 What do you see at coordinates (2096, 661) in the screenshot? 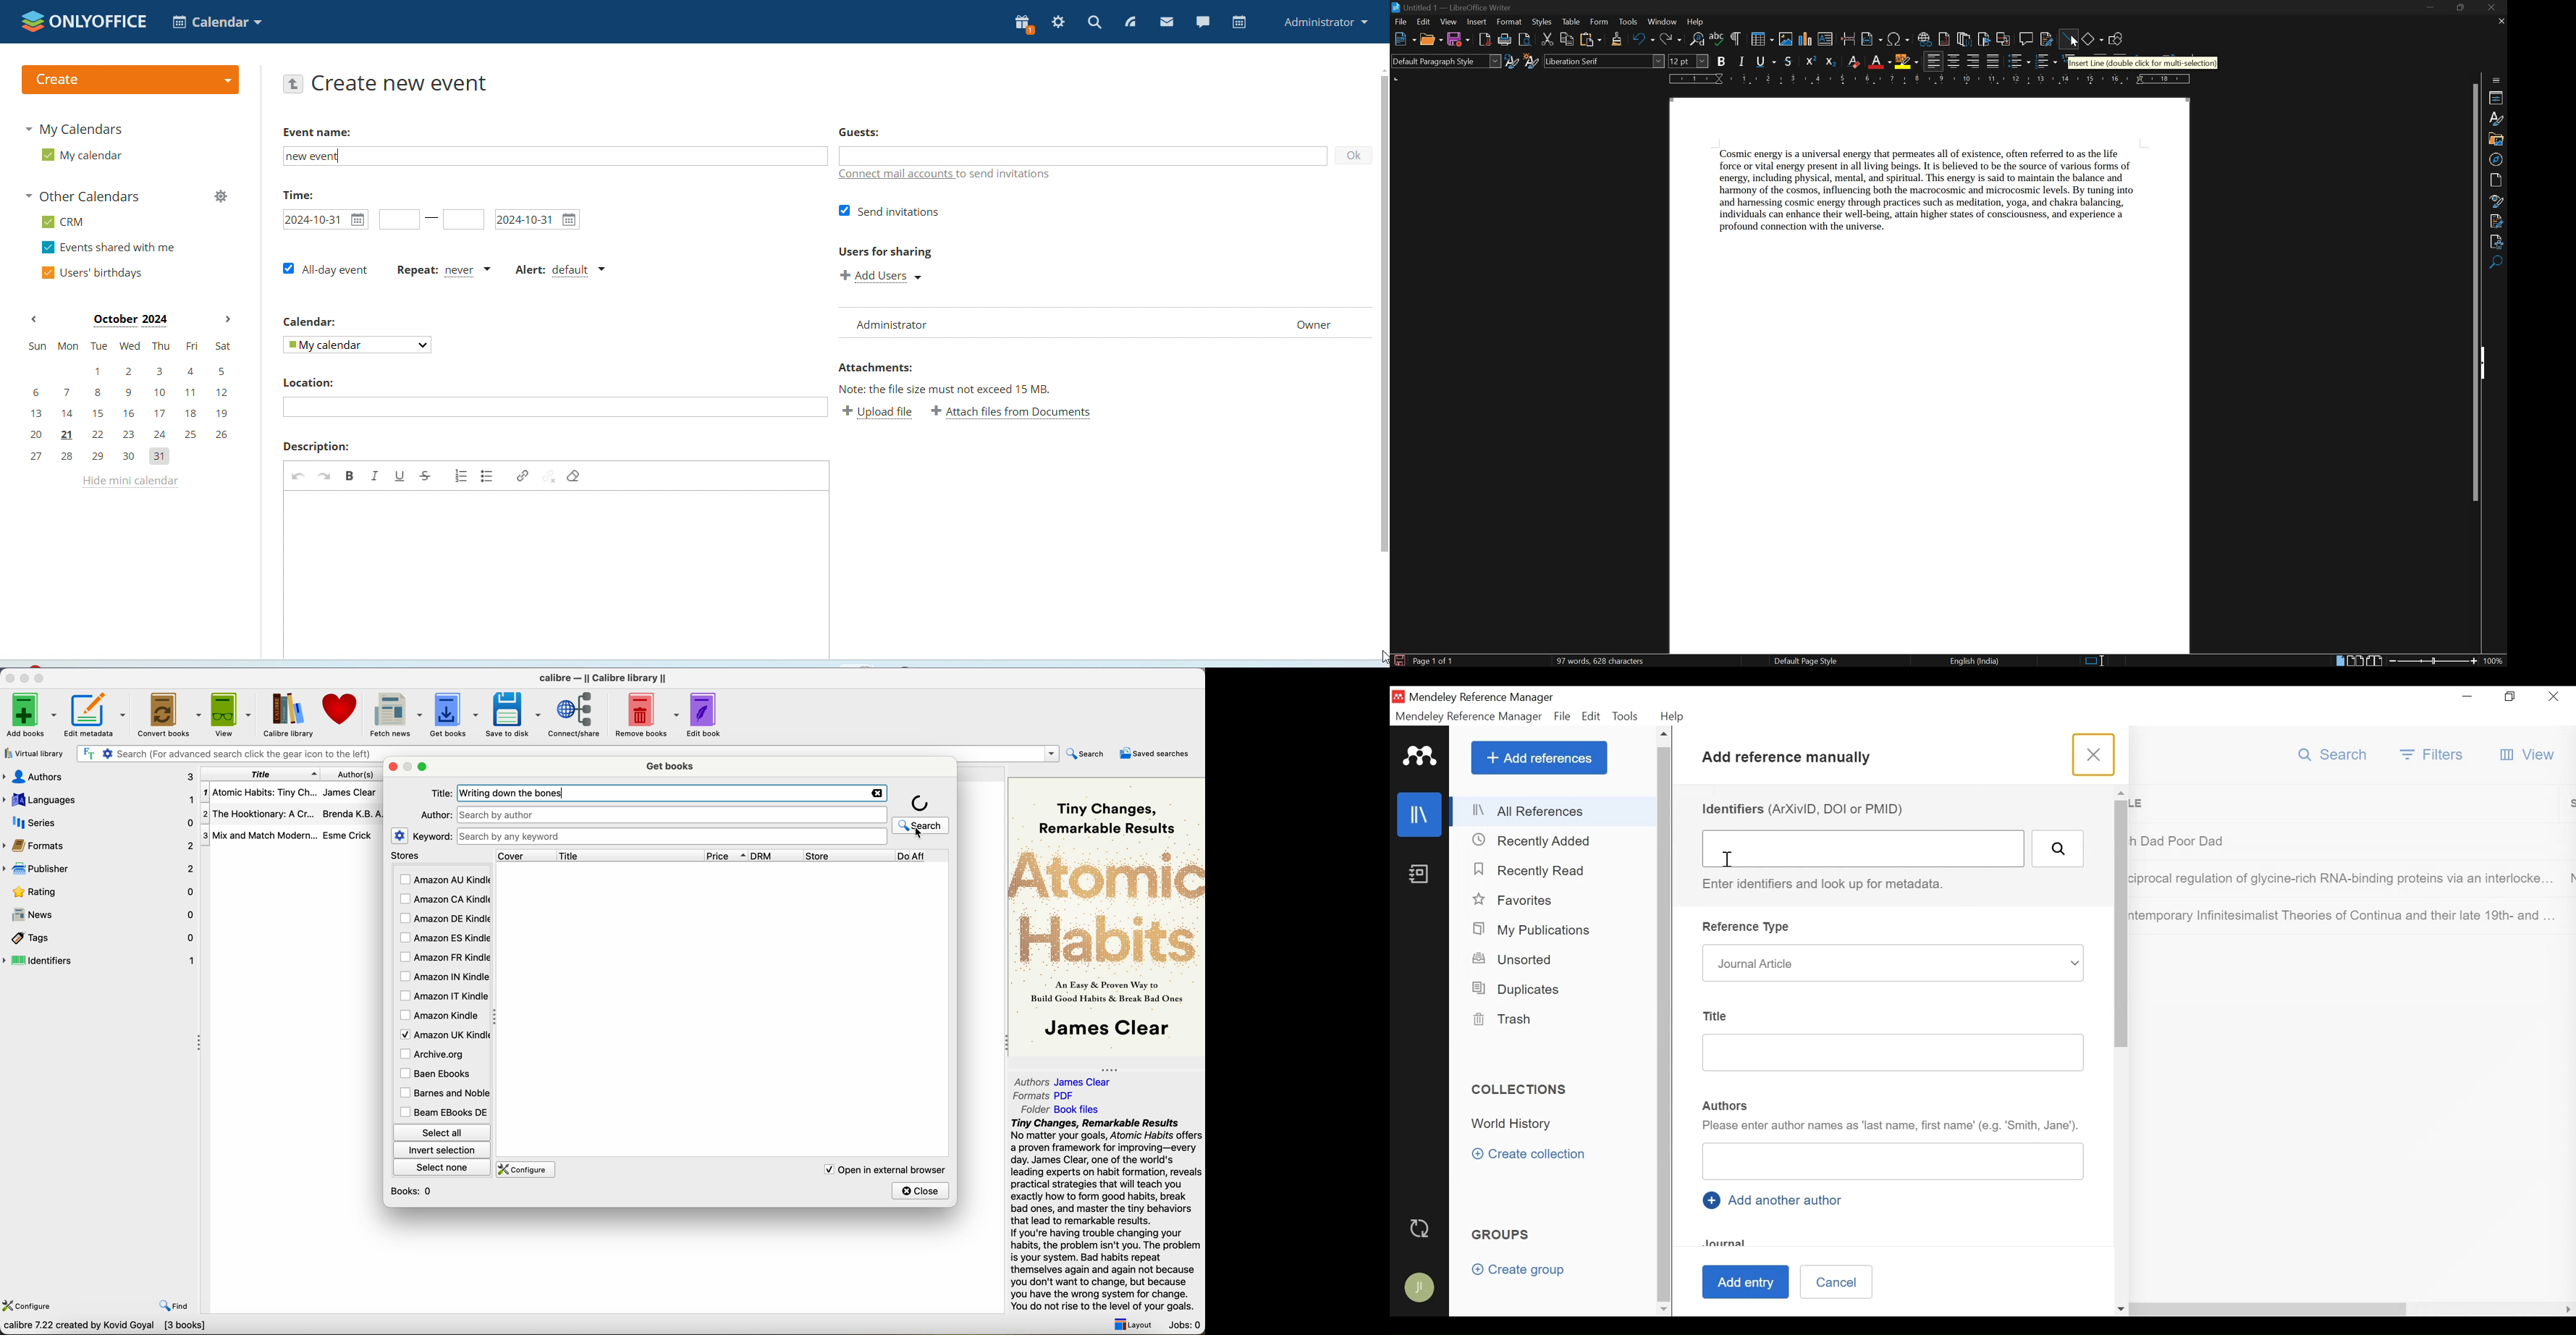
I see `standard selection. click to change selection mode.` at bounding box center [2096, 661].